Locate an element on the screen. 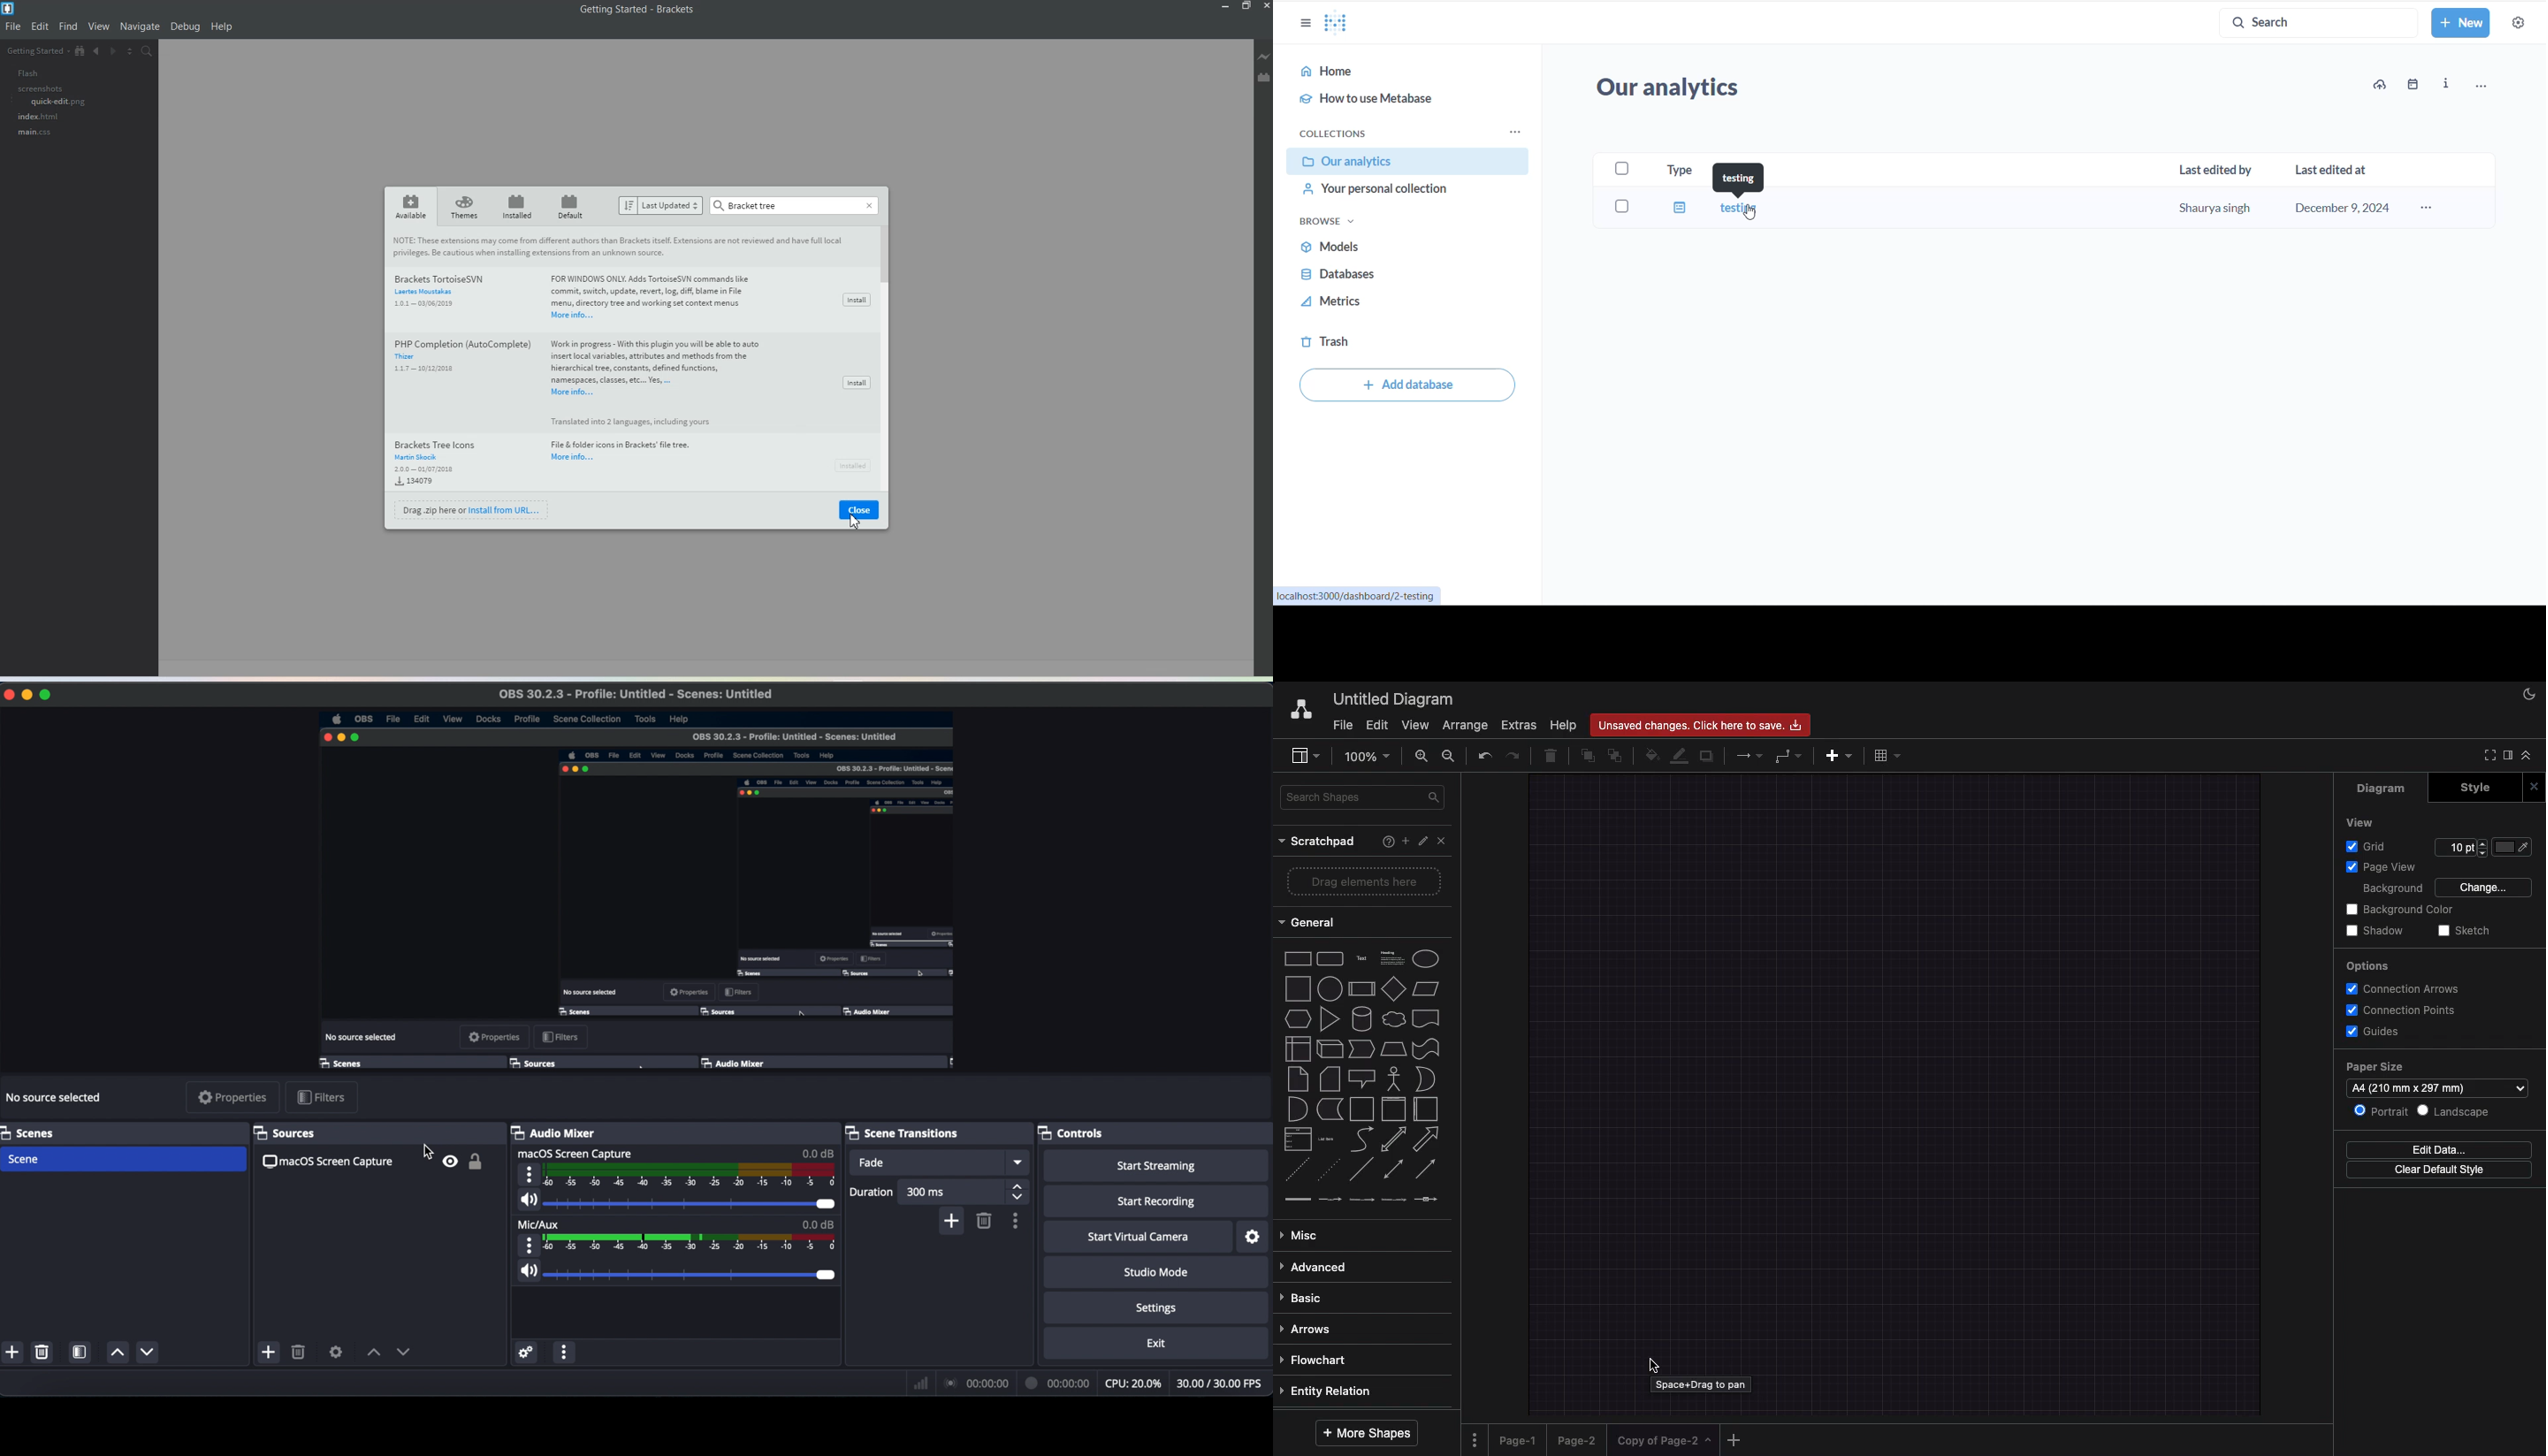  start recording is located at coordinates (1160, 1201).